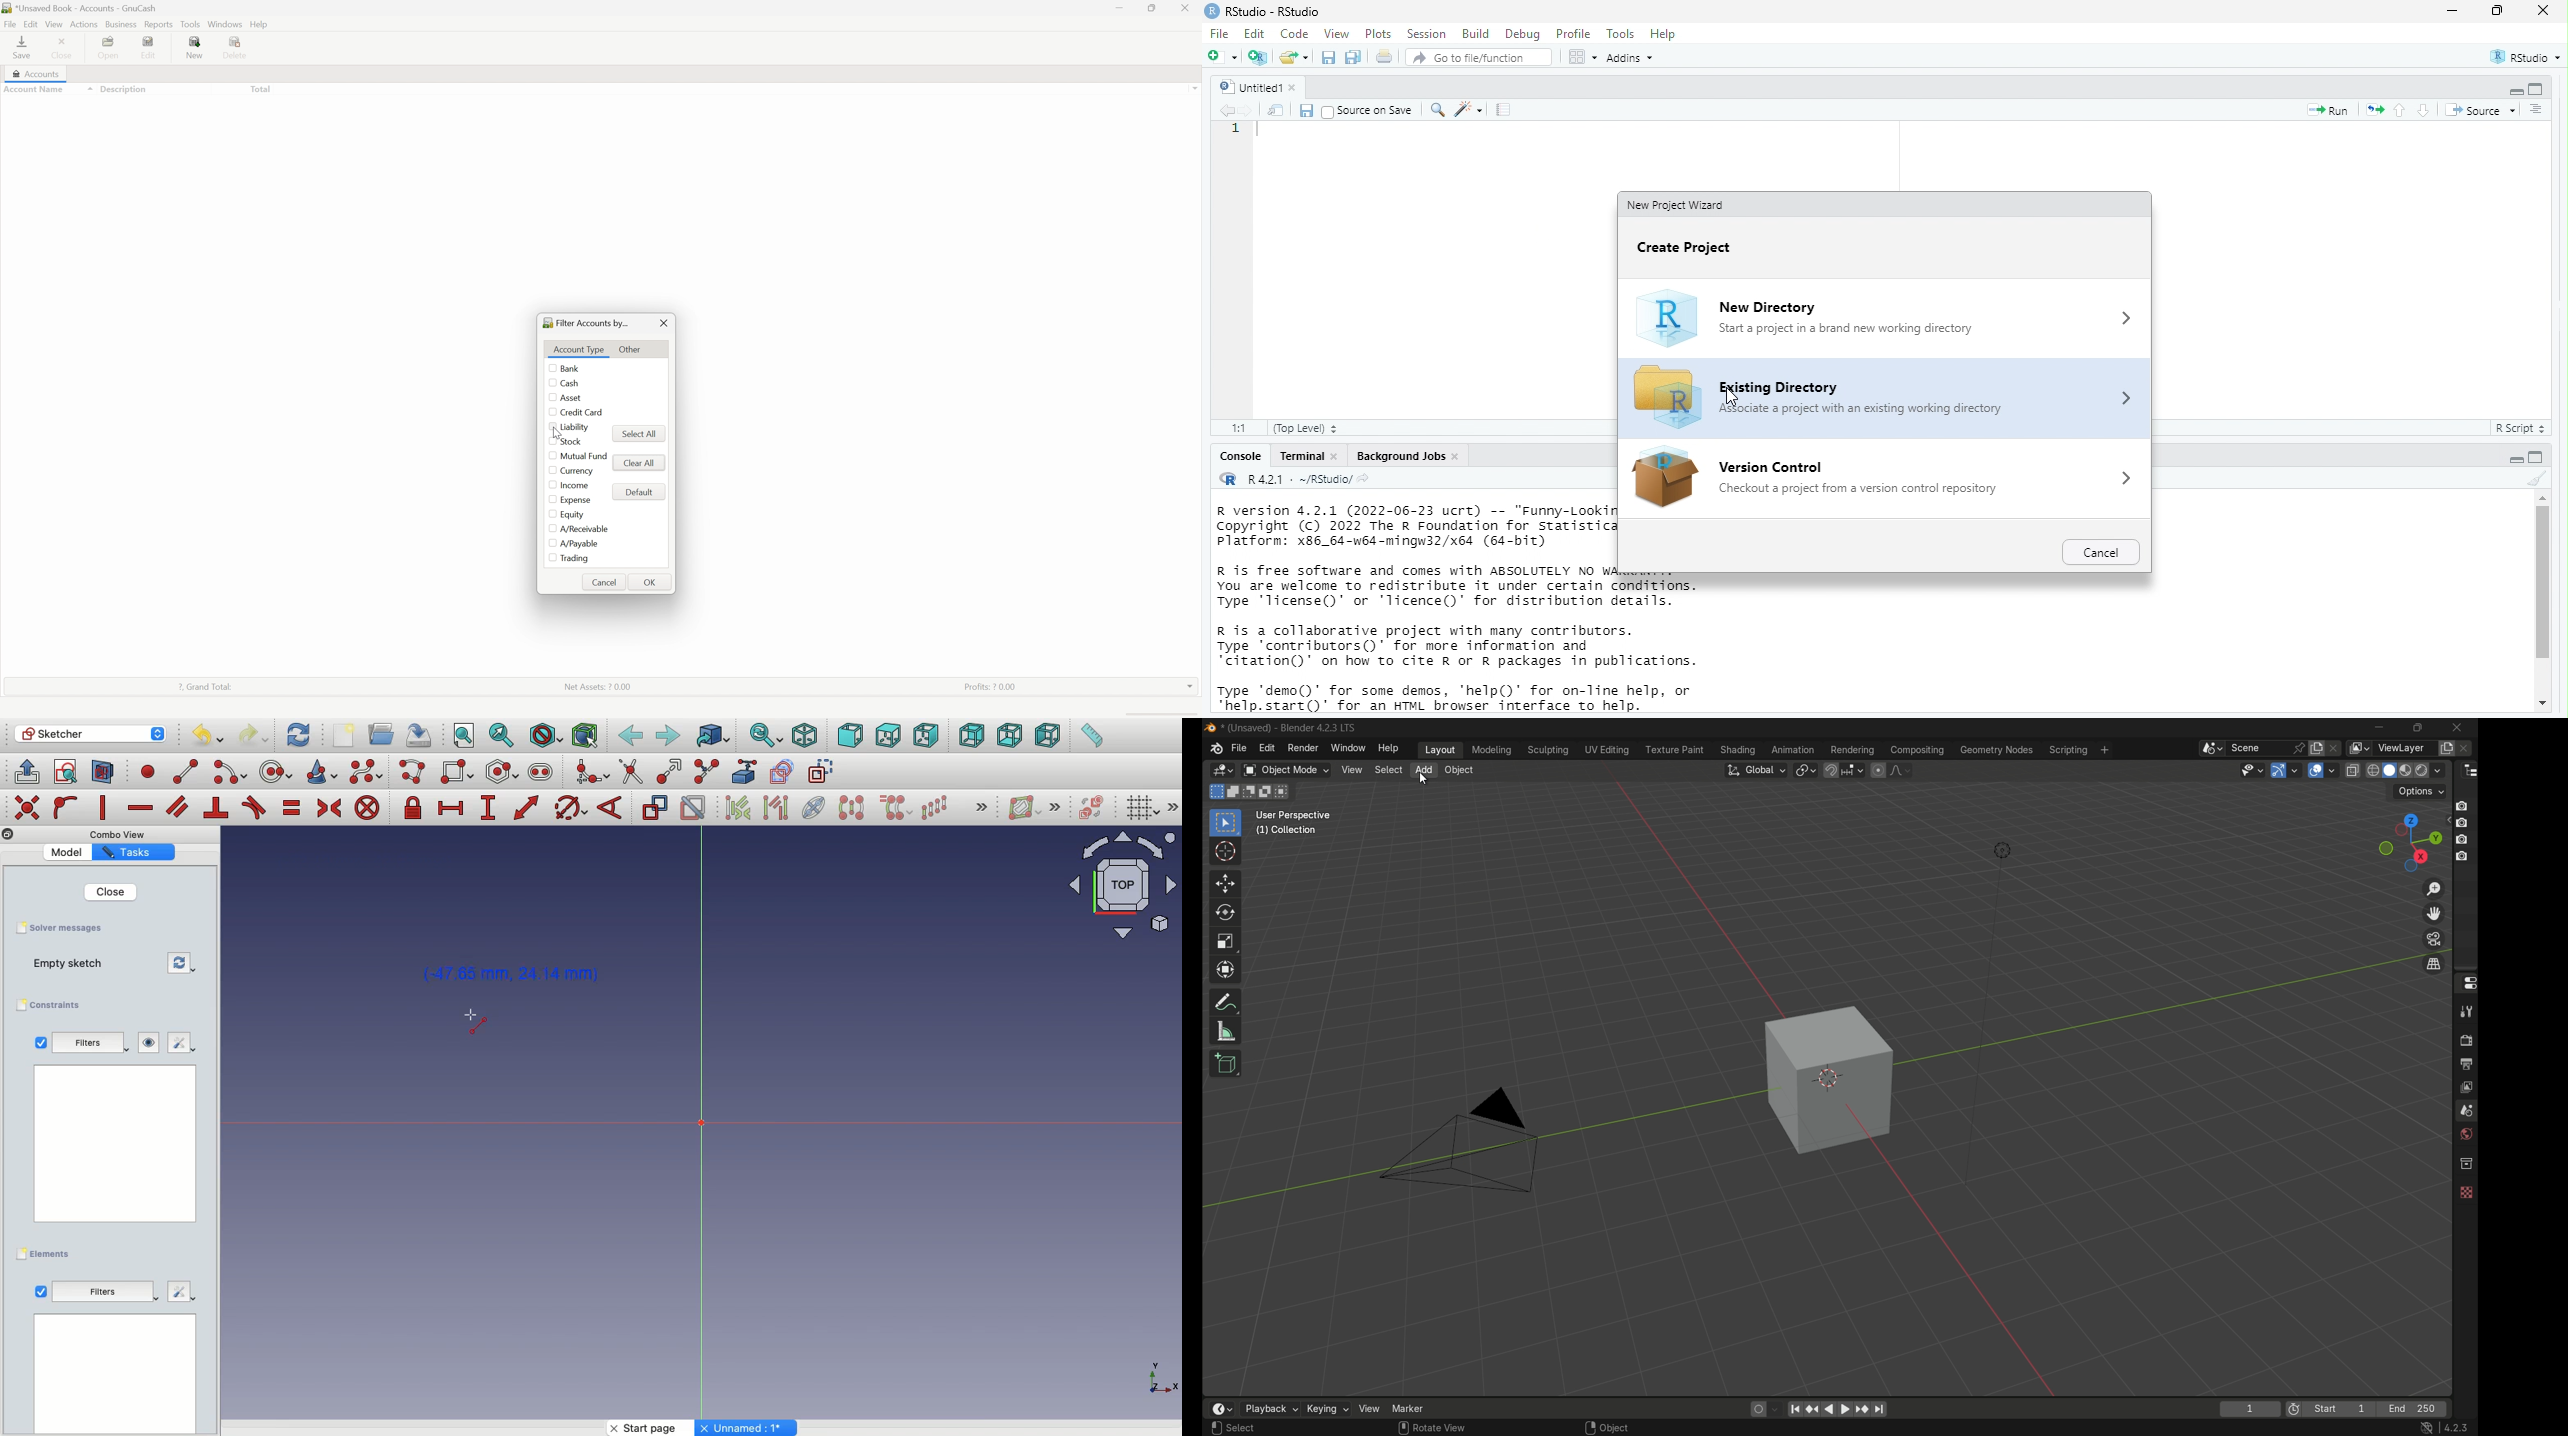 Image resolution: width=2576 pixels, height=1456 pixels. I want to click on open an existing file, so click(1295, 56).